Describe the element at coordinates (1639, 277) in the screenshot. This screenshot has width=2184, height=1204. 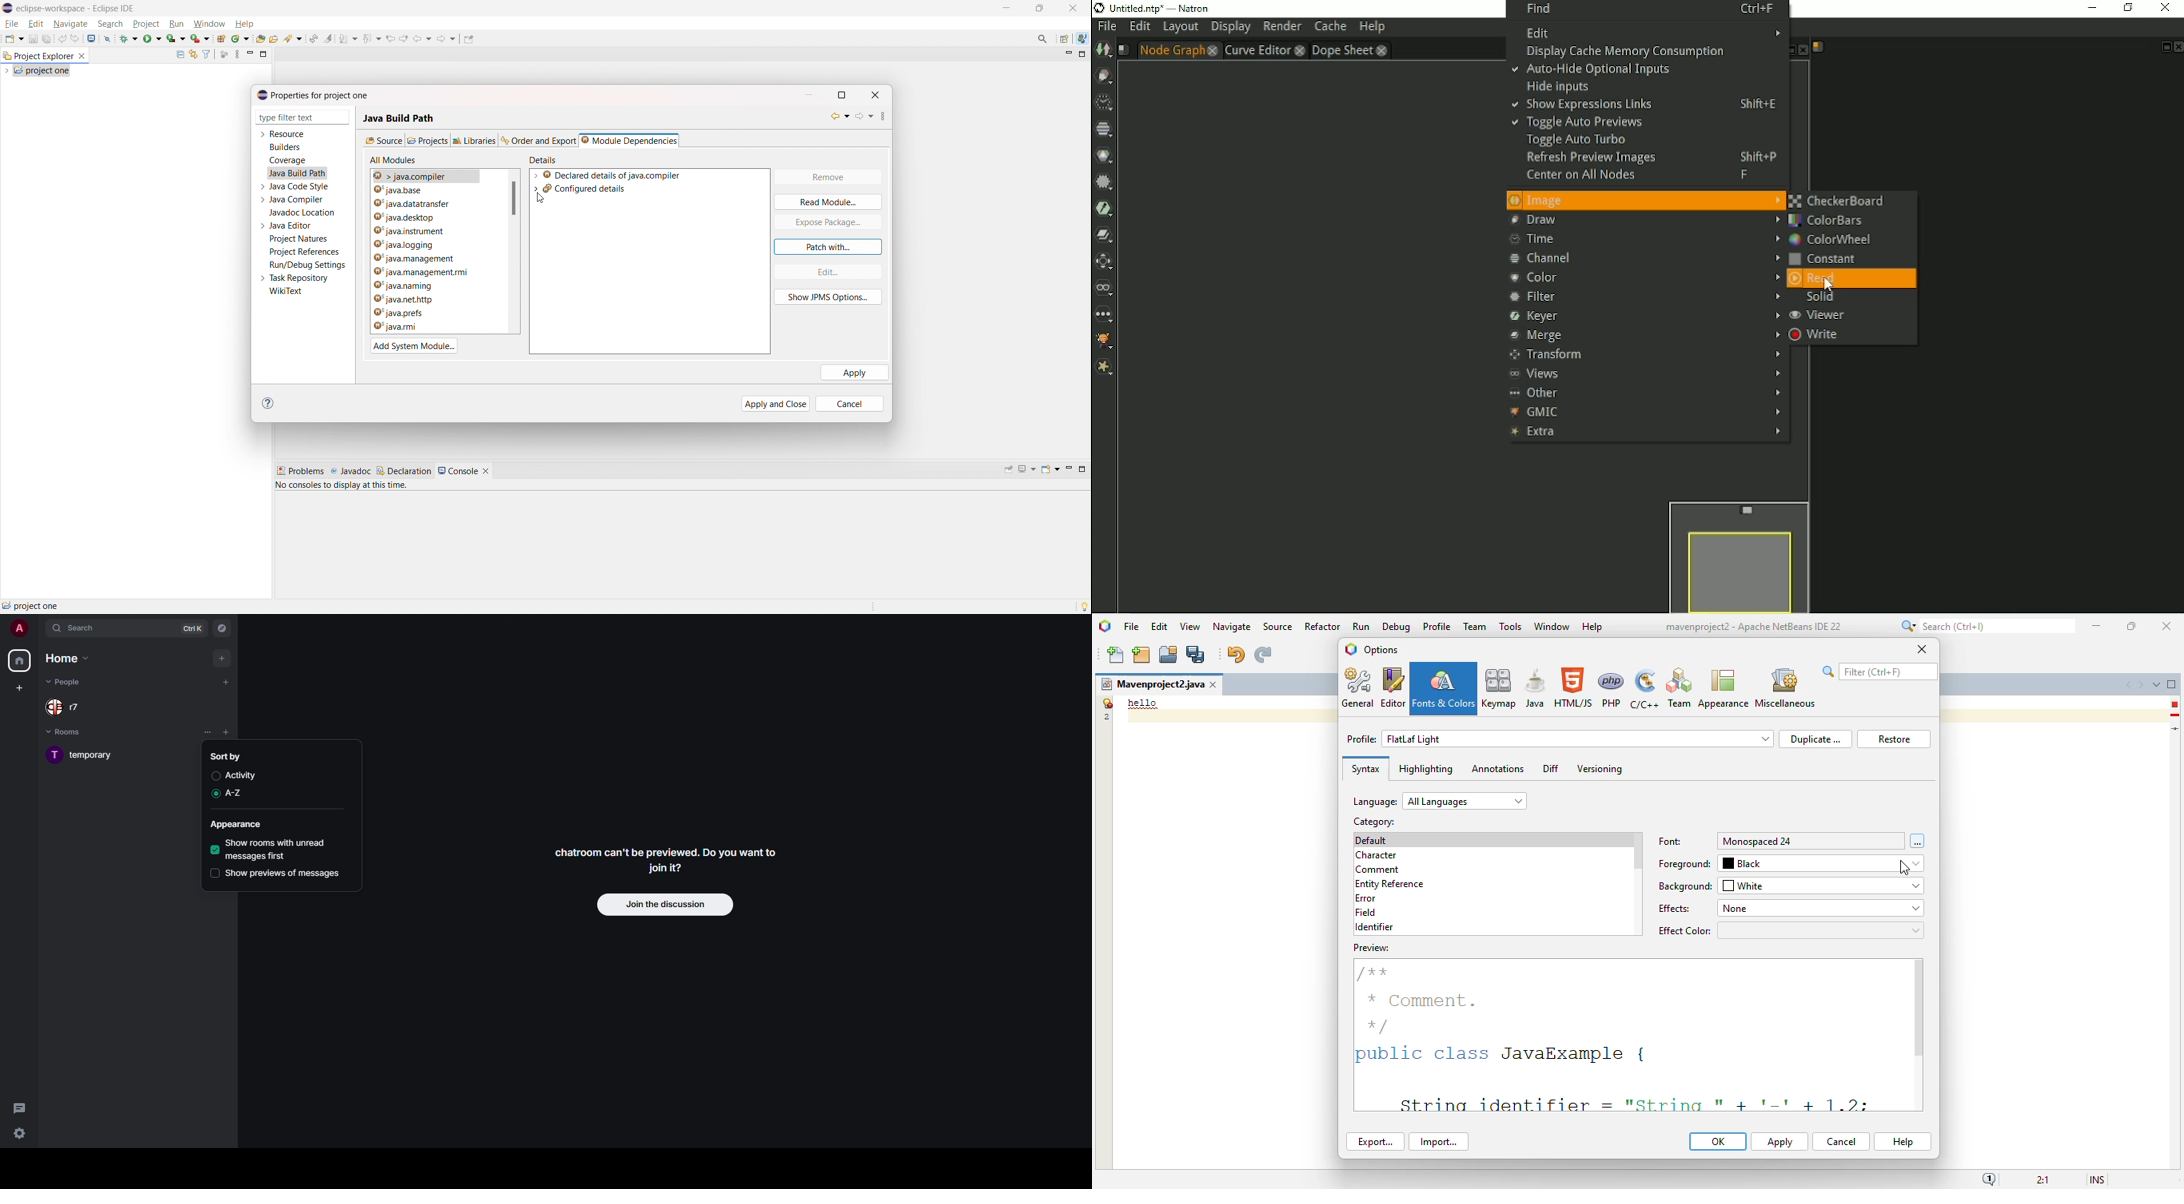
I see `Color` at that location.